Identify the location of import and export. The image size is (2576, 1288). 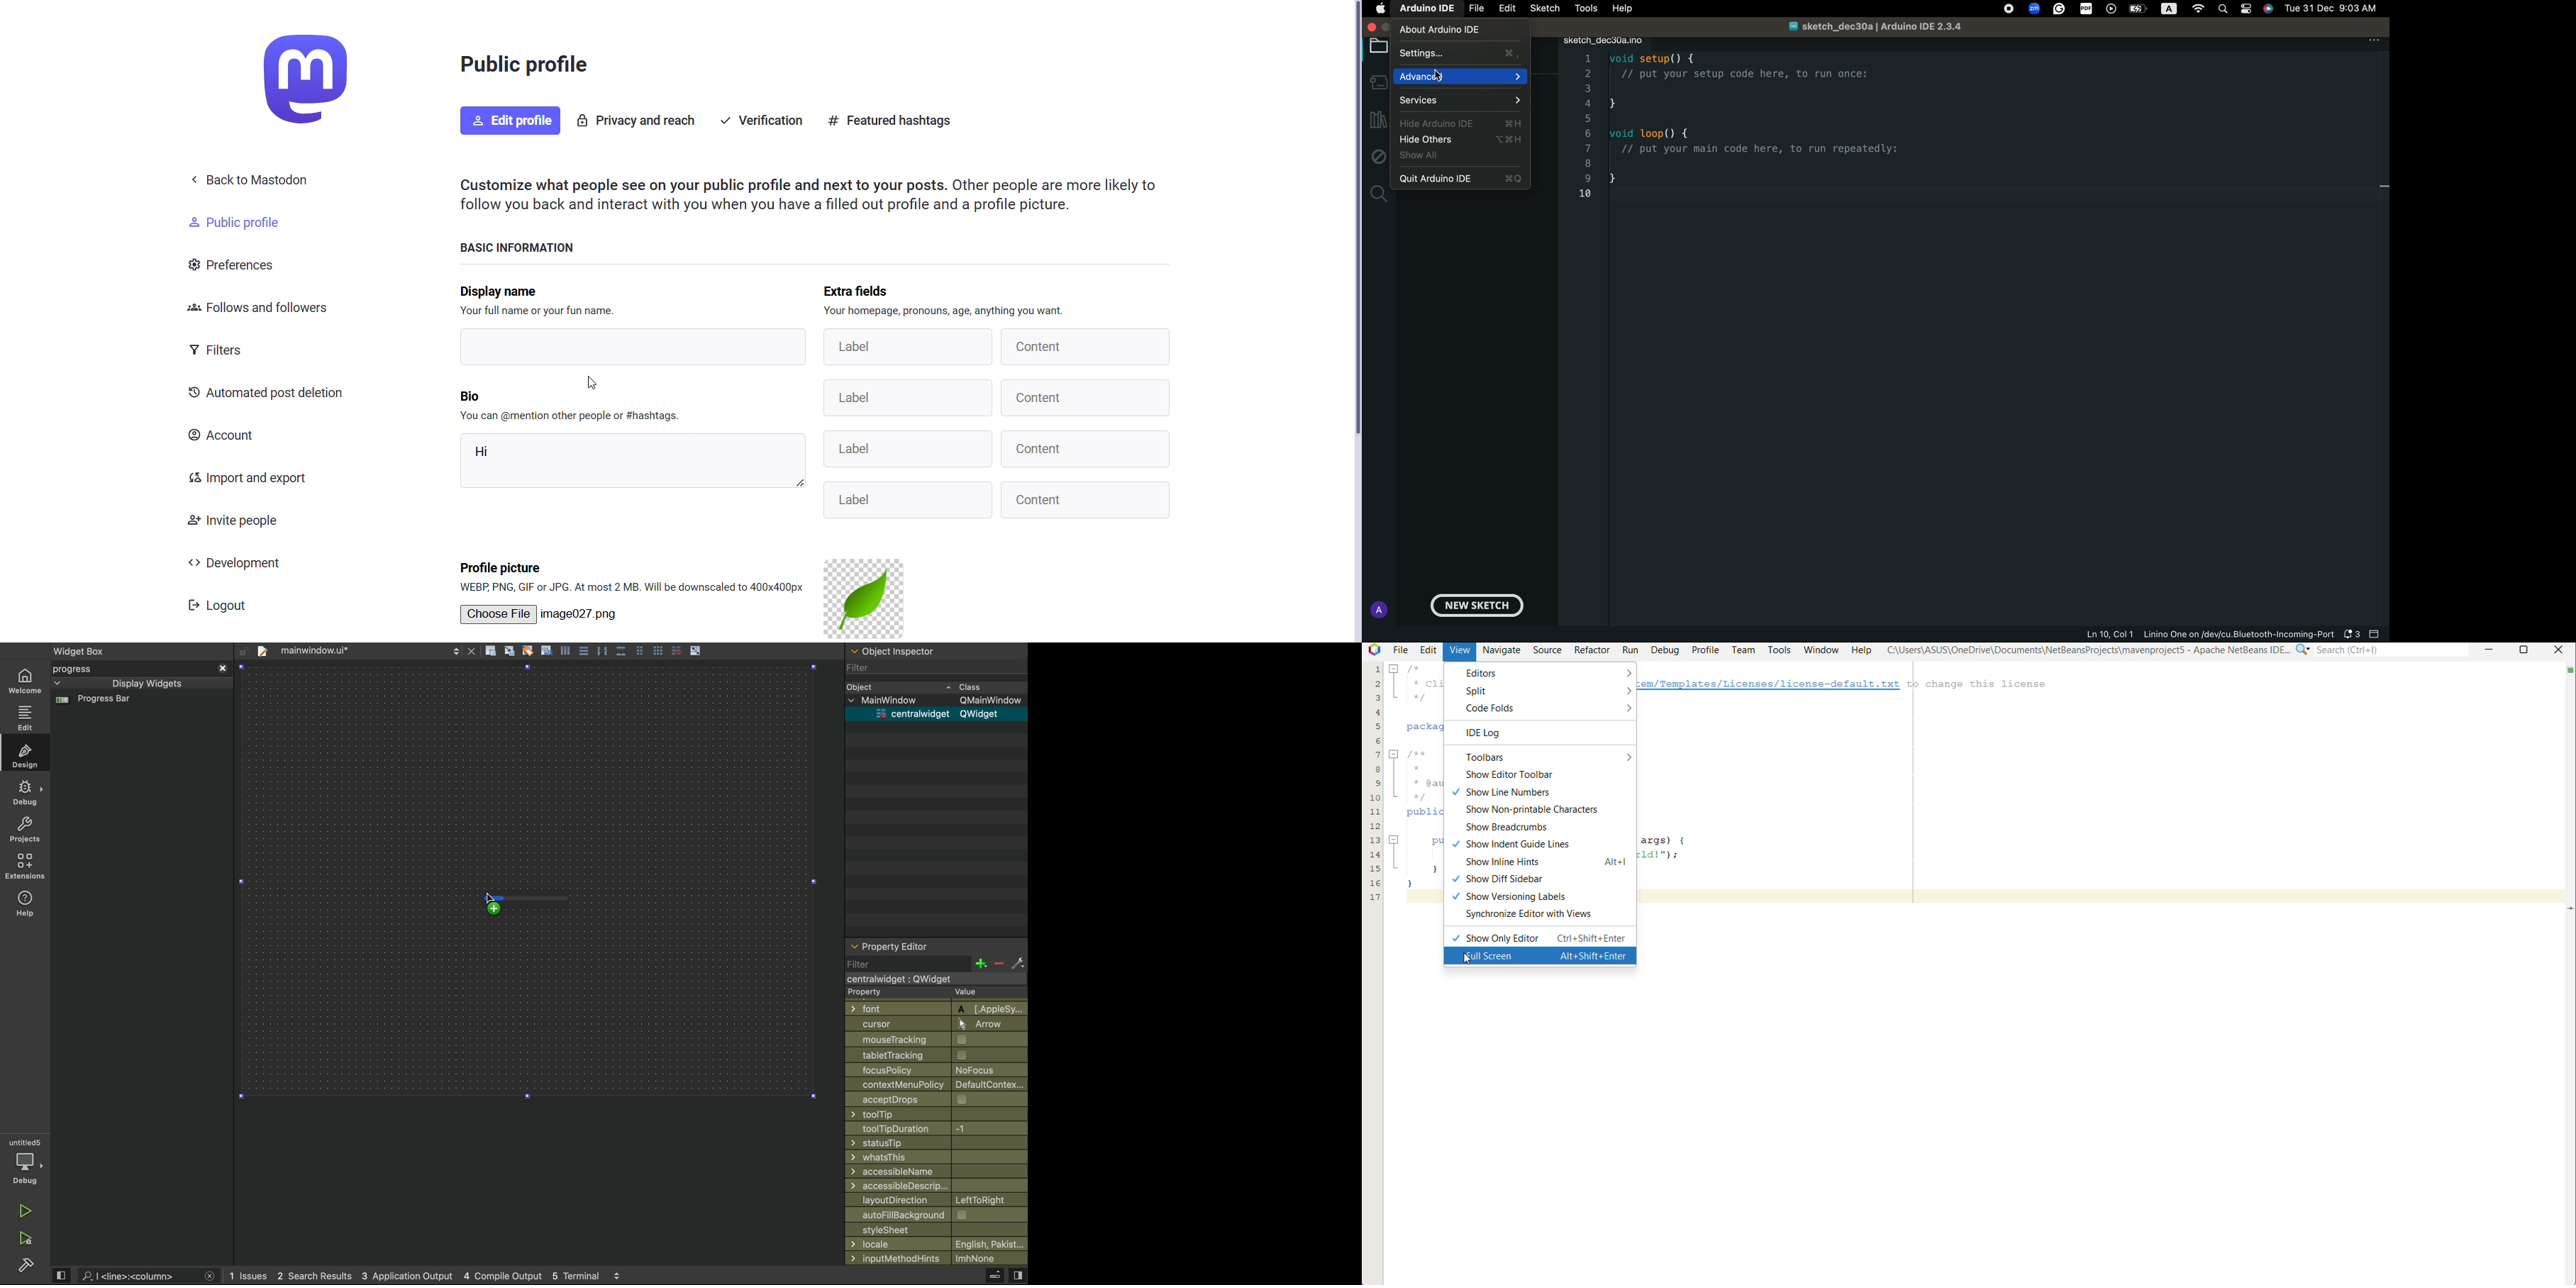
(240, 477).